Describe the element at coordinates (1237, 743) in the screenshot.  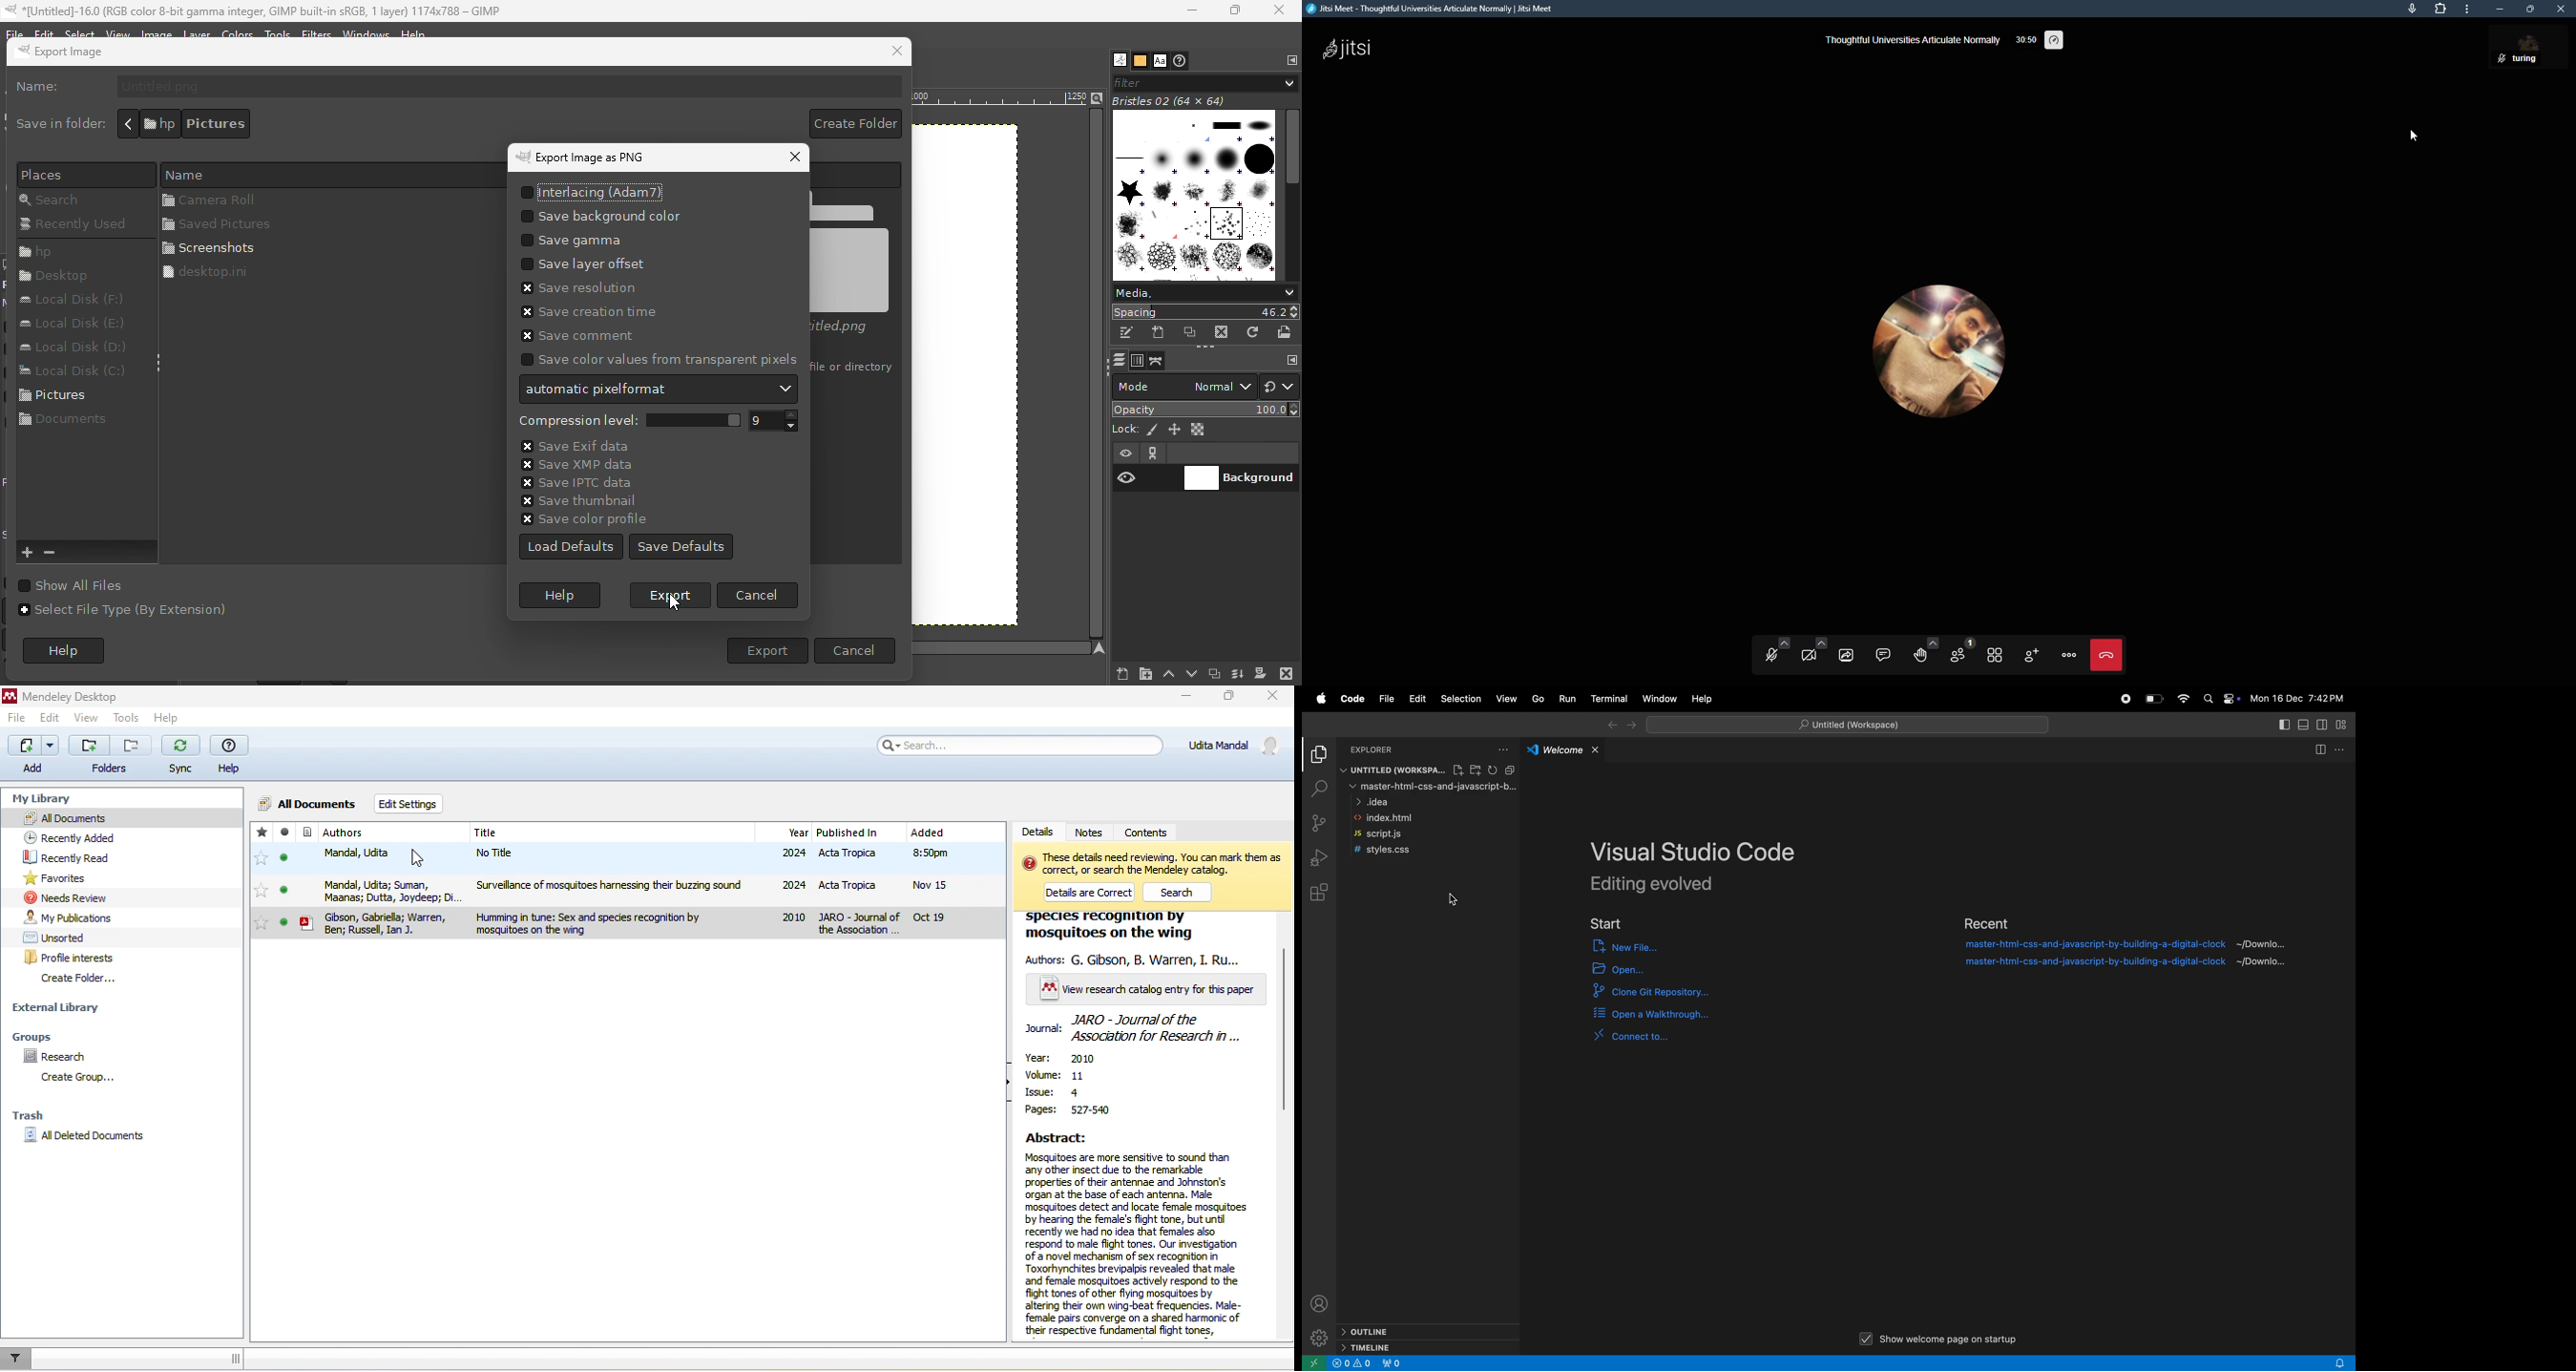
I see `udita ` at that location.